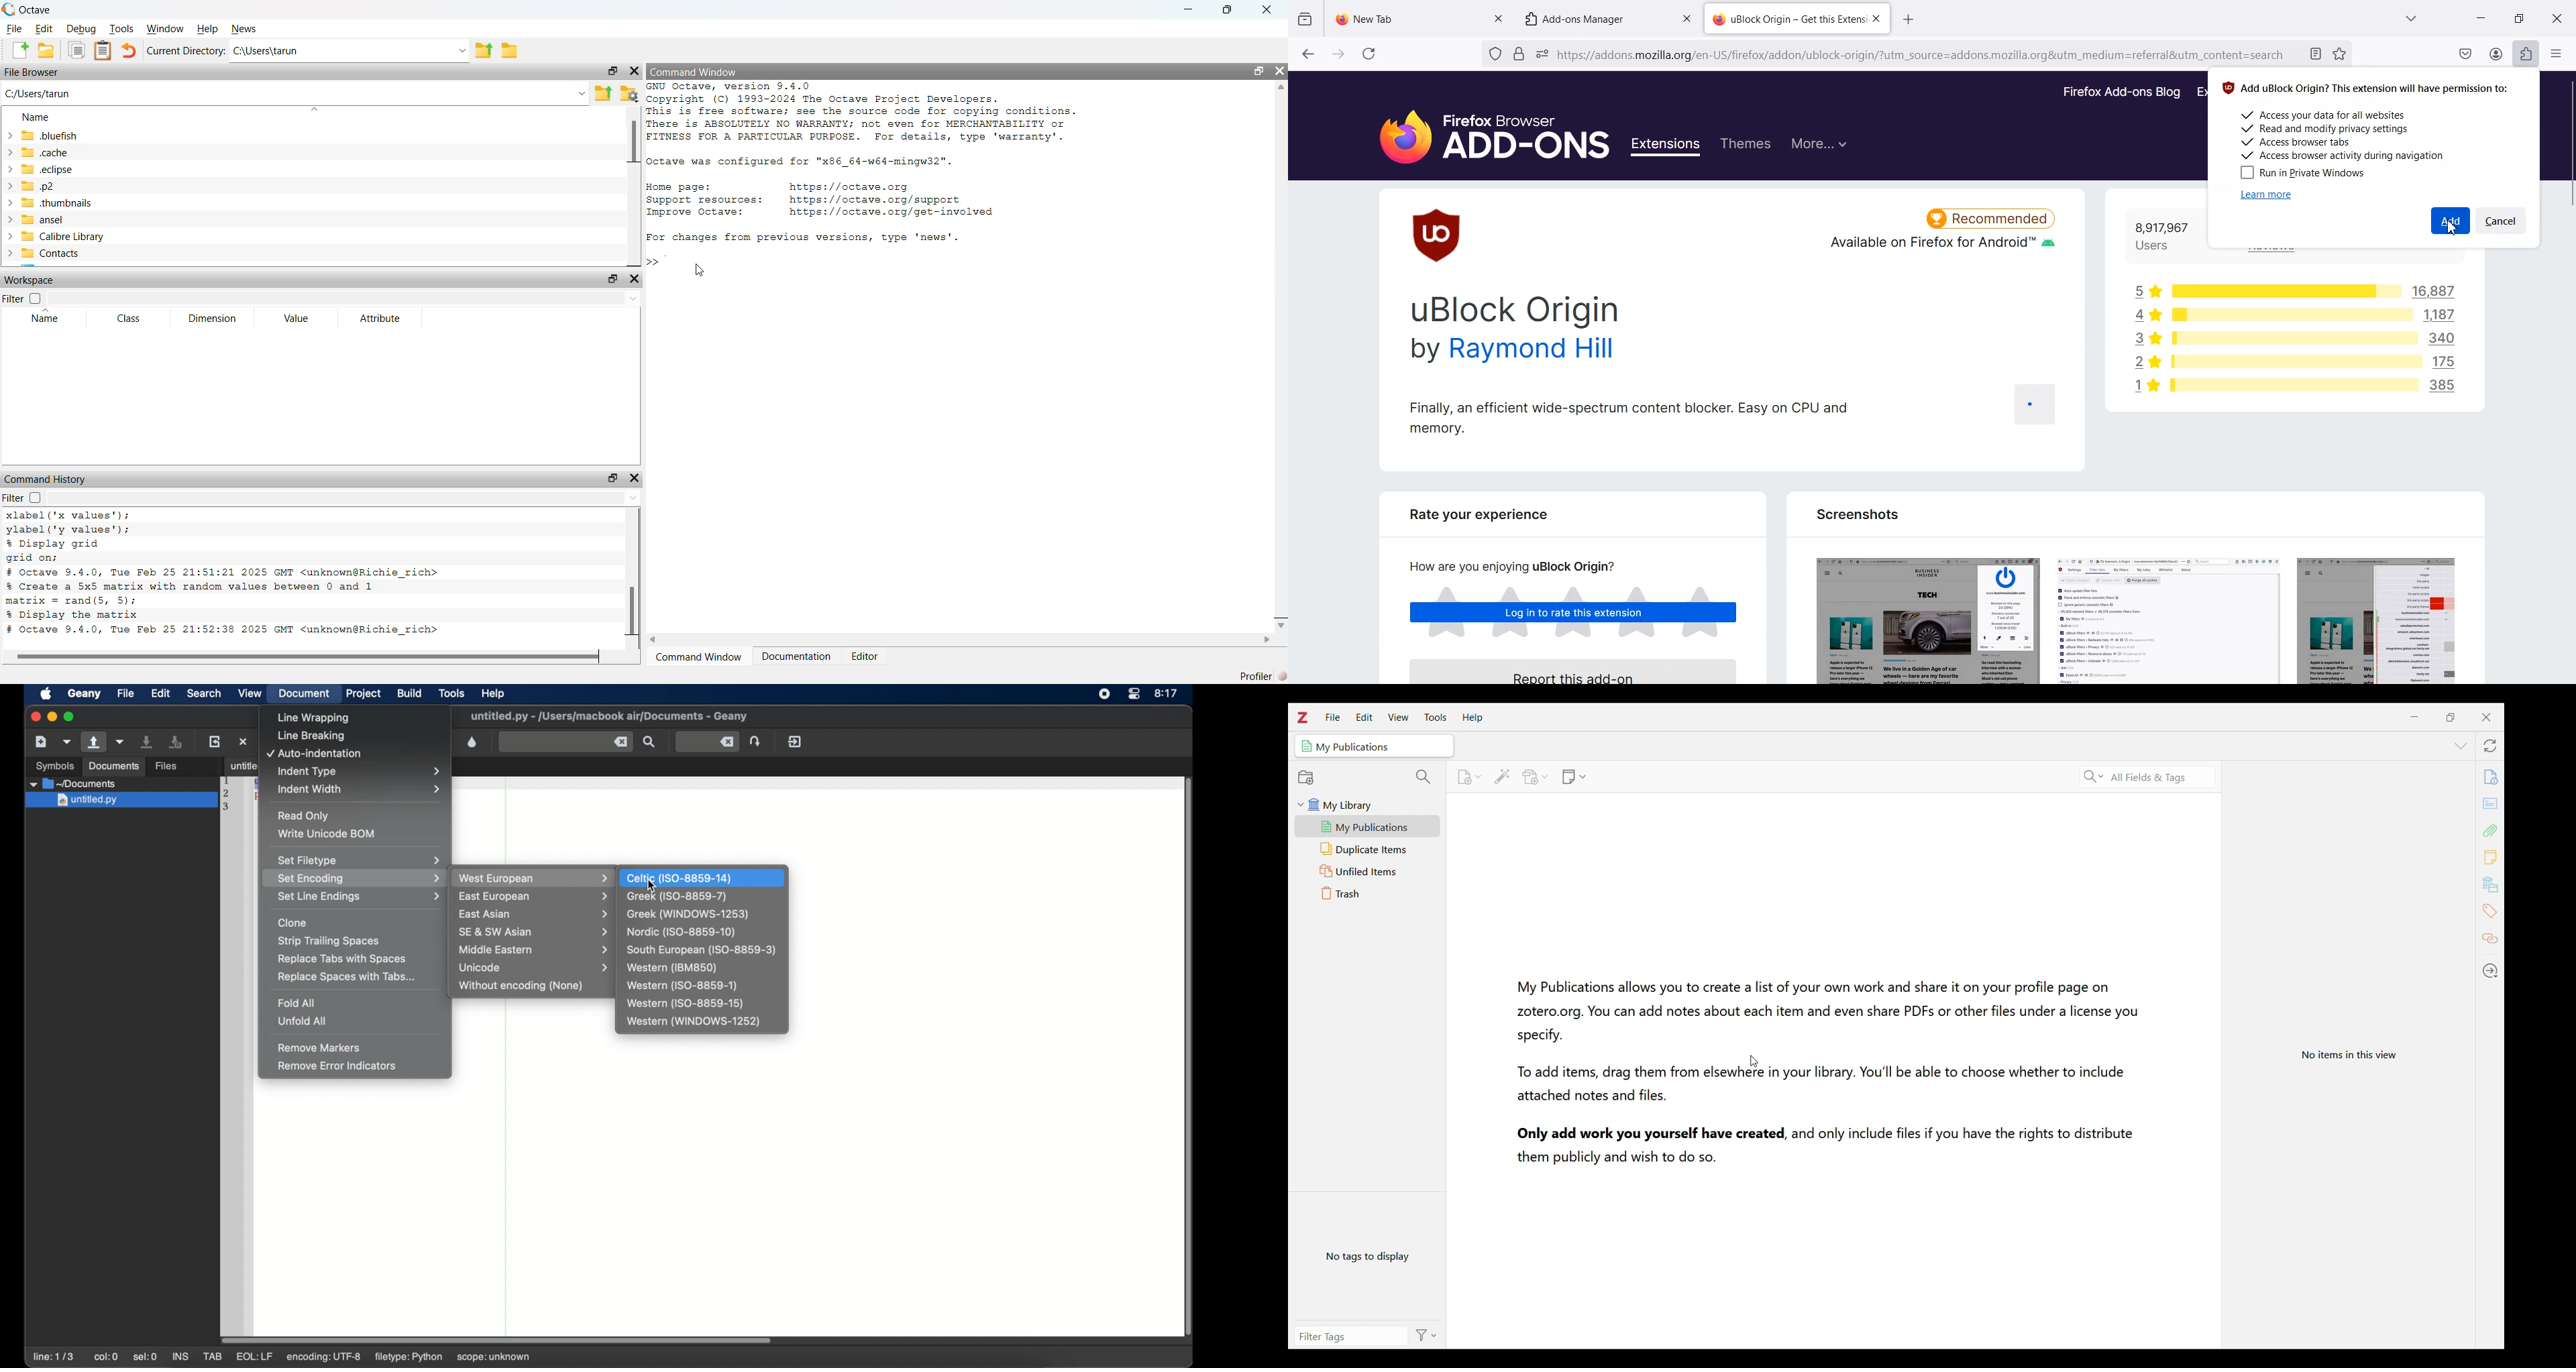  I want to click on ‘Command Window, so click(698, 657).